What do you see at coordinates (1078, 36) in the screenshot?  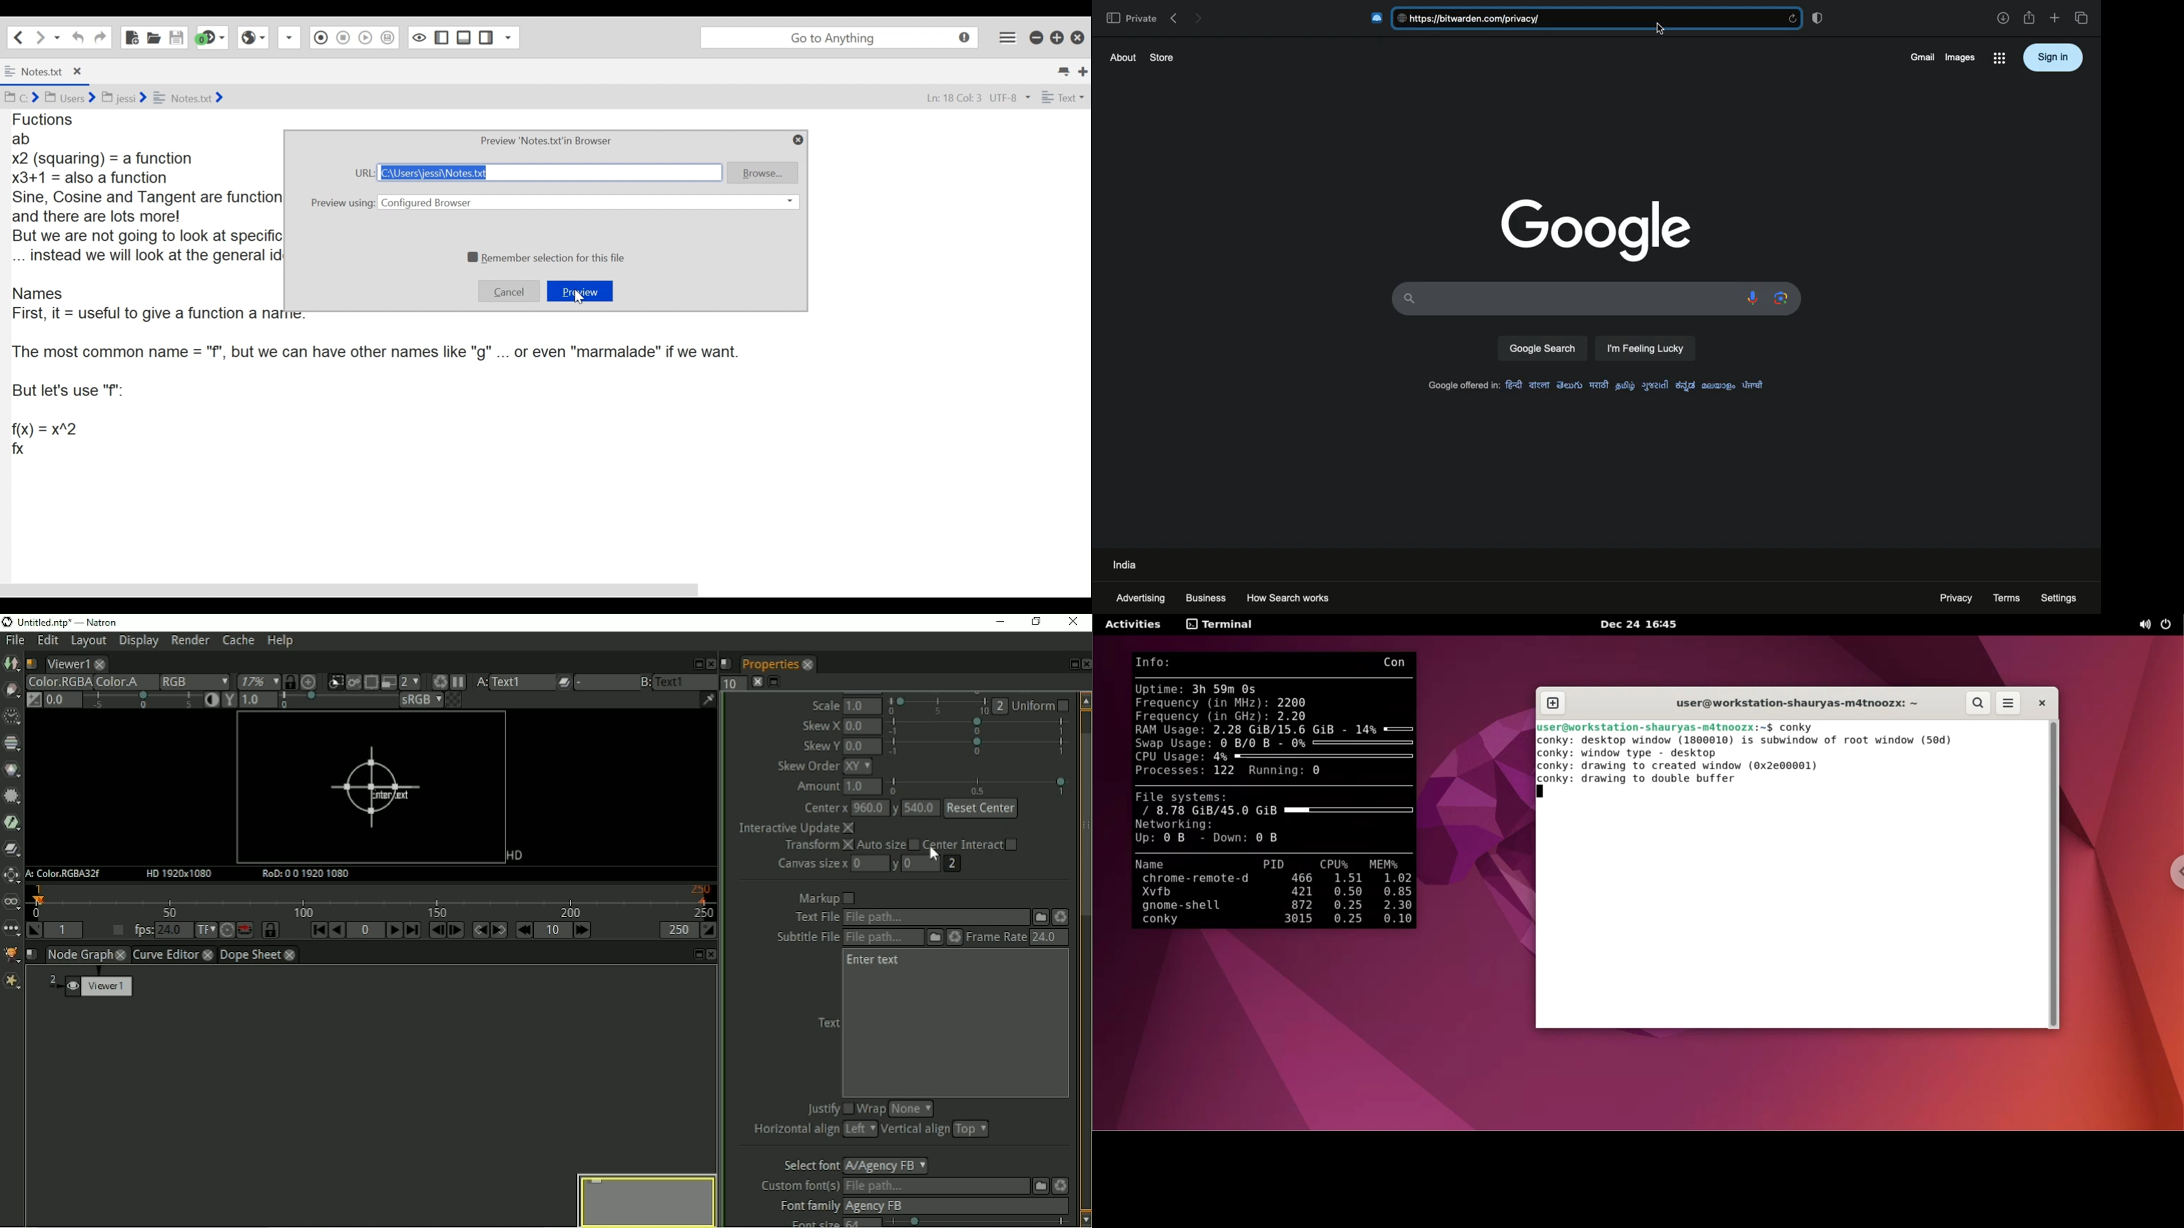 I see `close` at bounding box center [1078, 36].